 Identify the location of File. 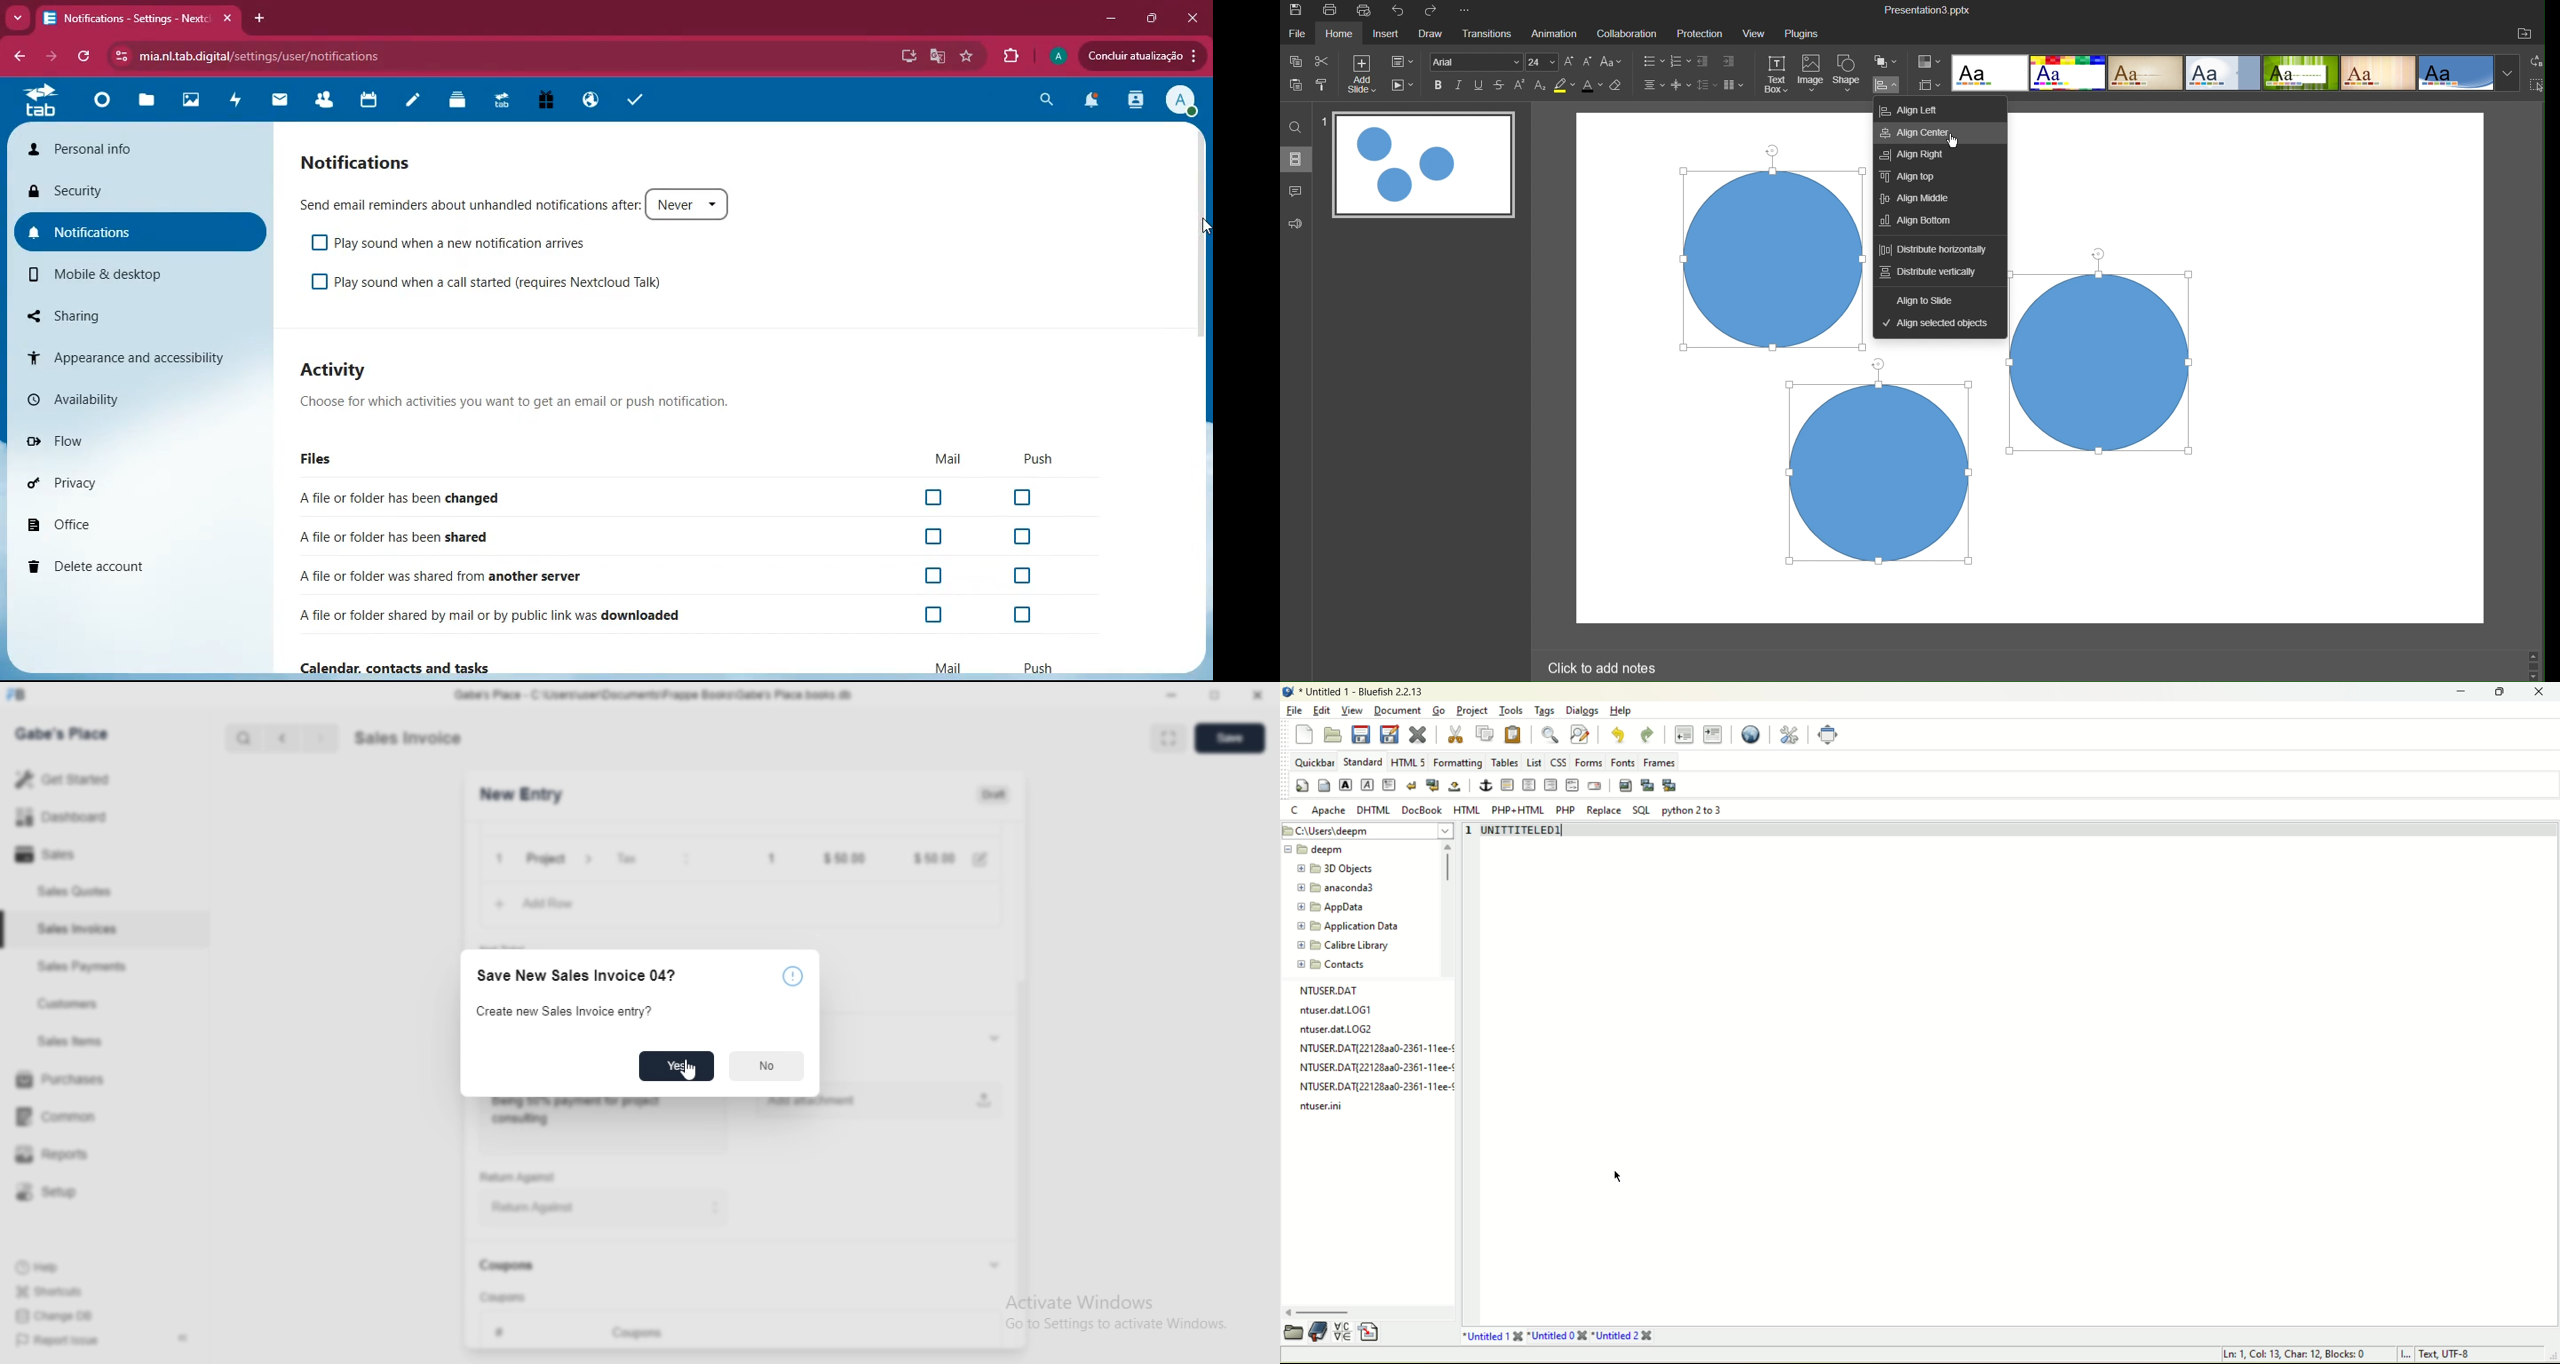
(1298, 36).